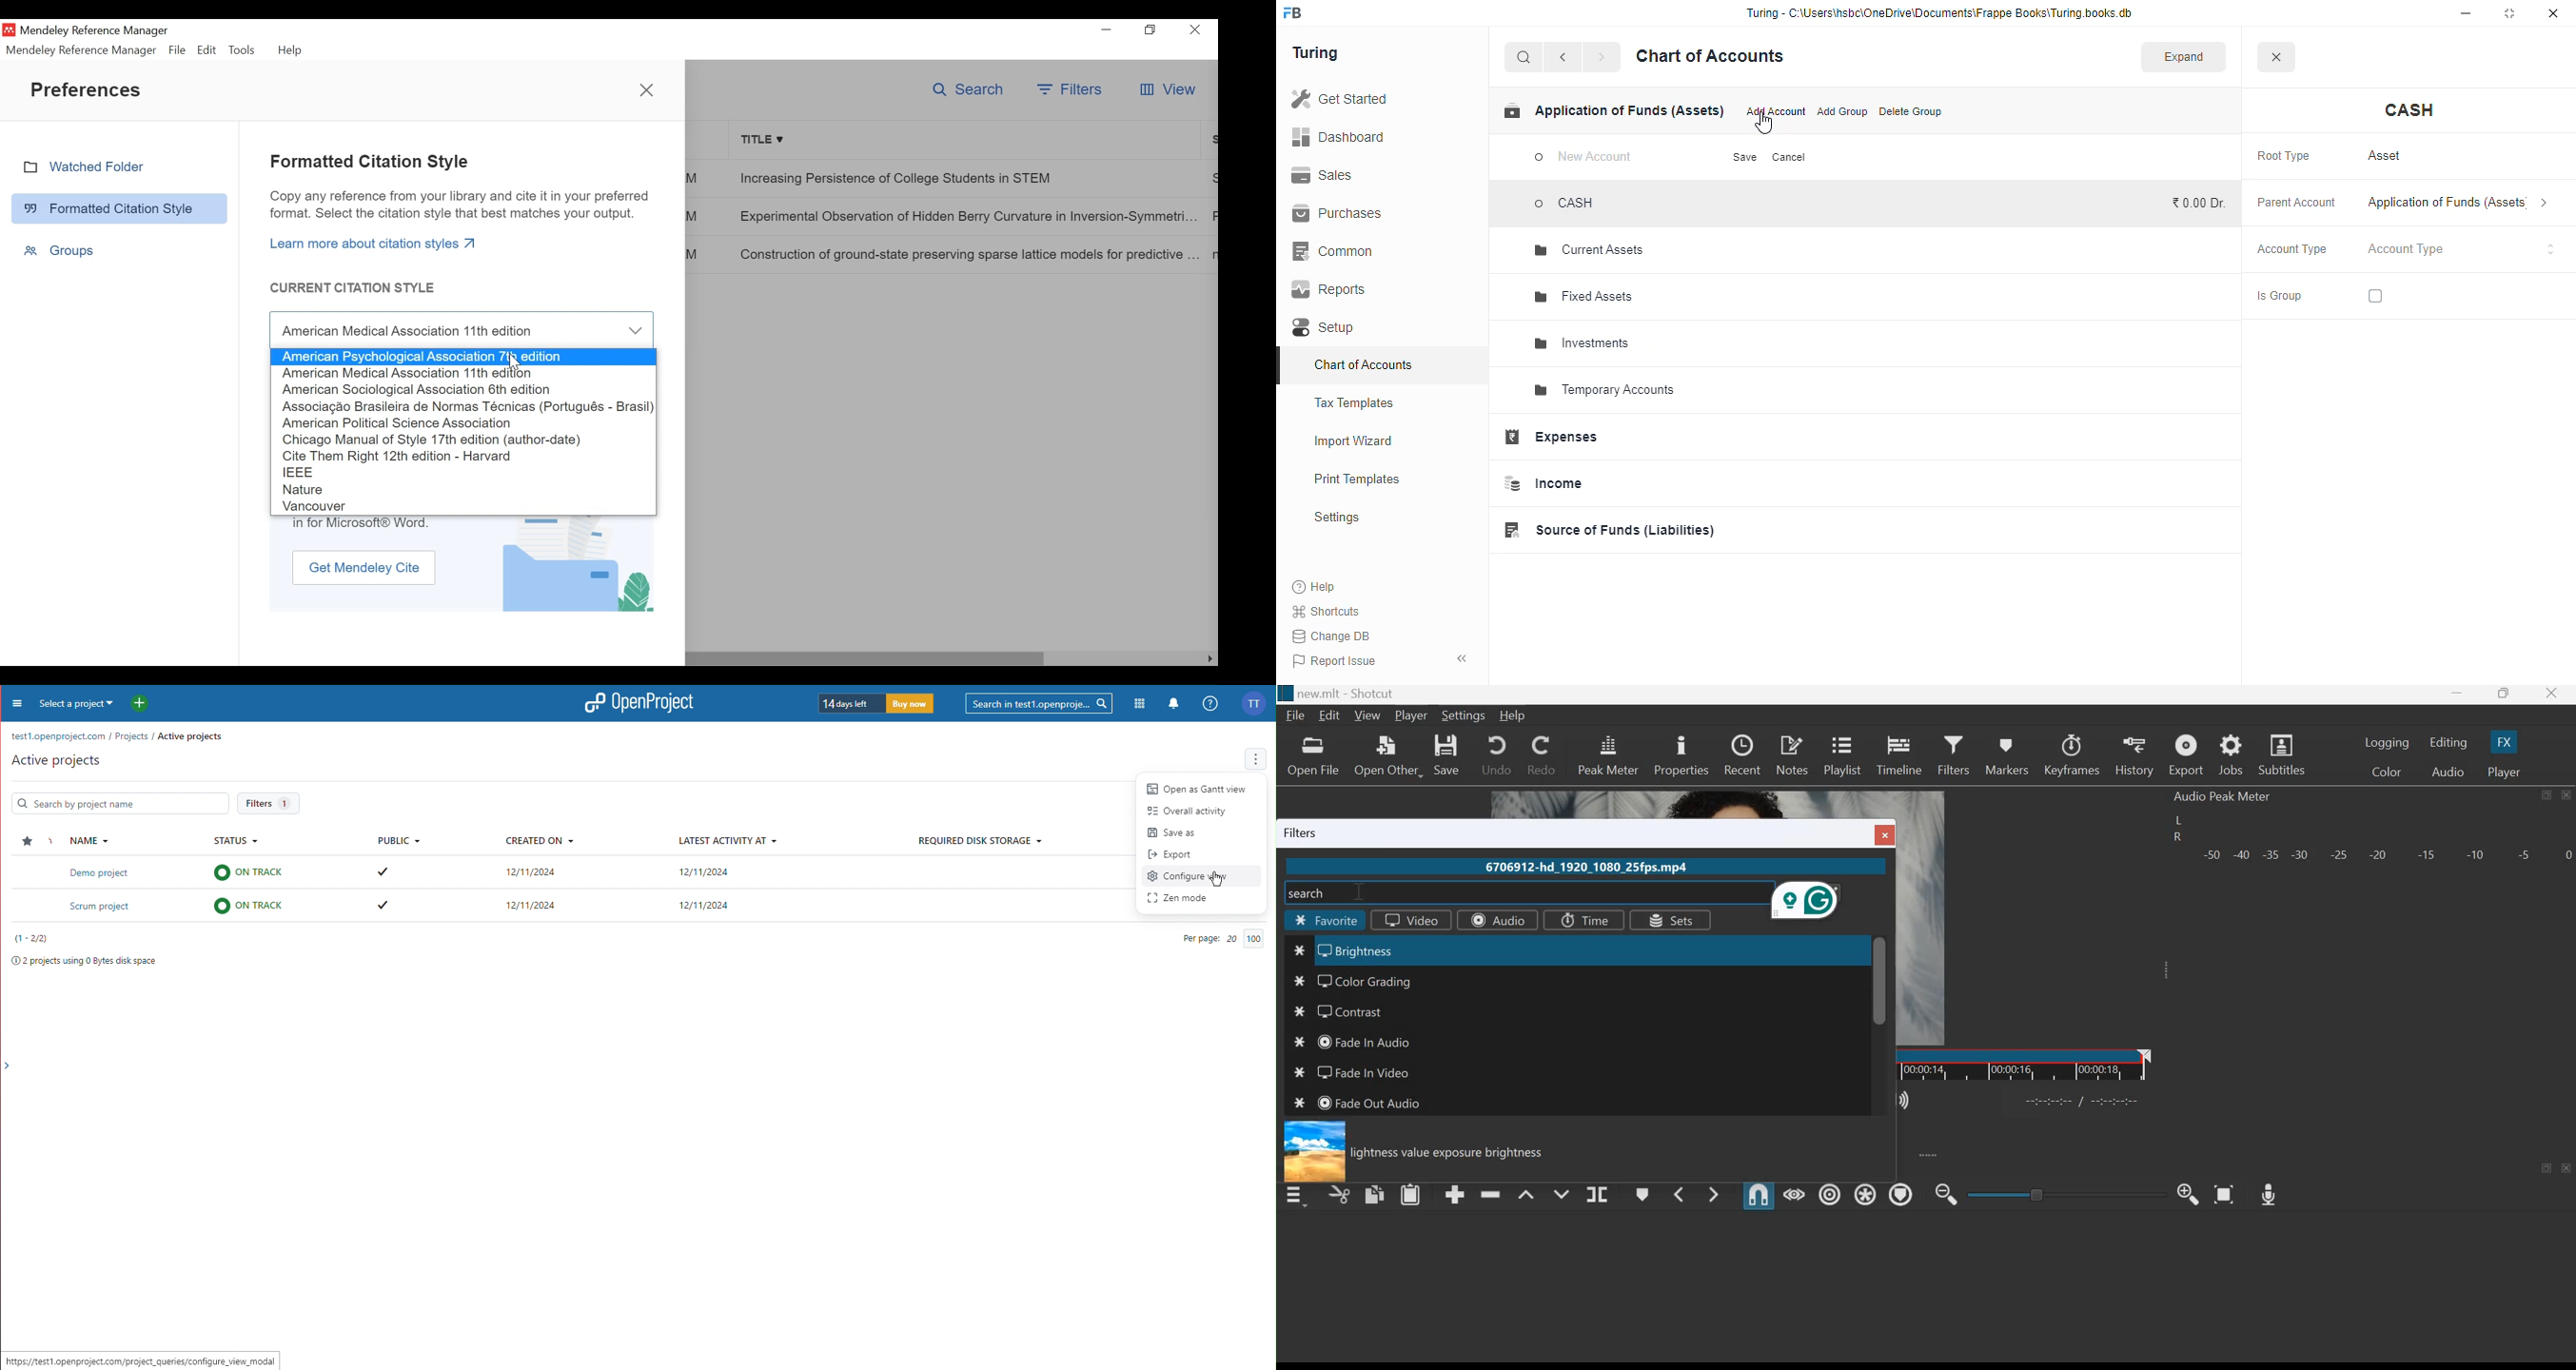 This screenshot has width=2576, height=1372. Describe the element at coordinates (1312, 755) in the screenshot. I see `open file` at that location.